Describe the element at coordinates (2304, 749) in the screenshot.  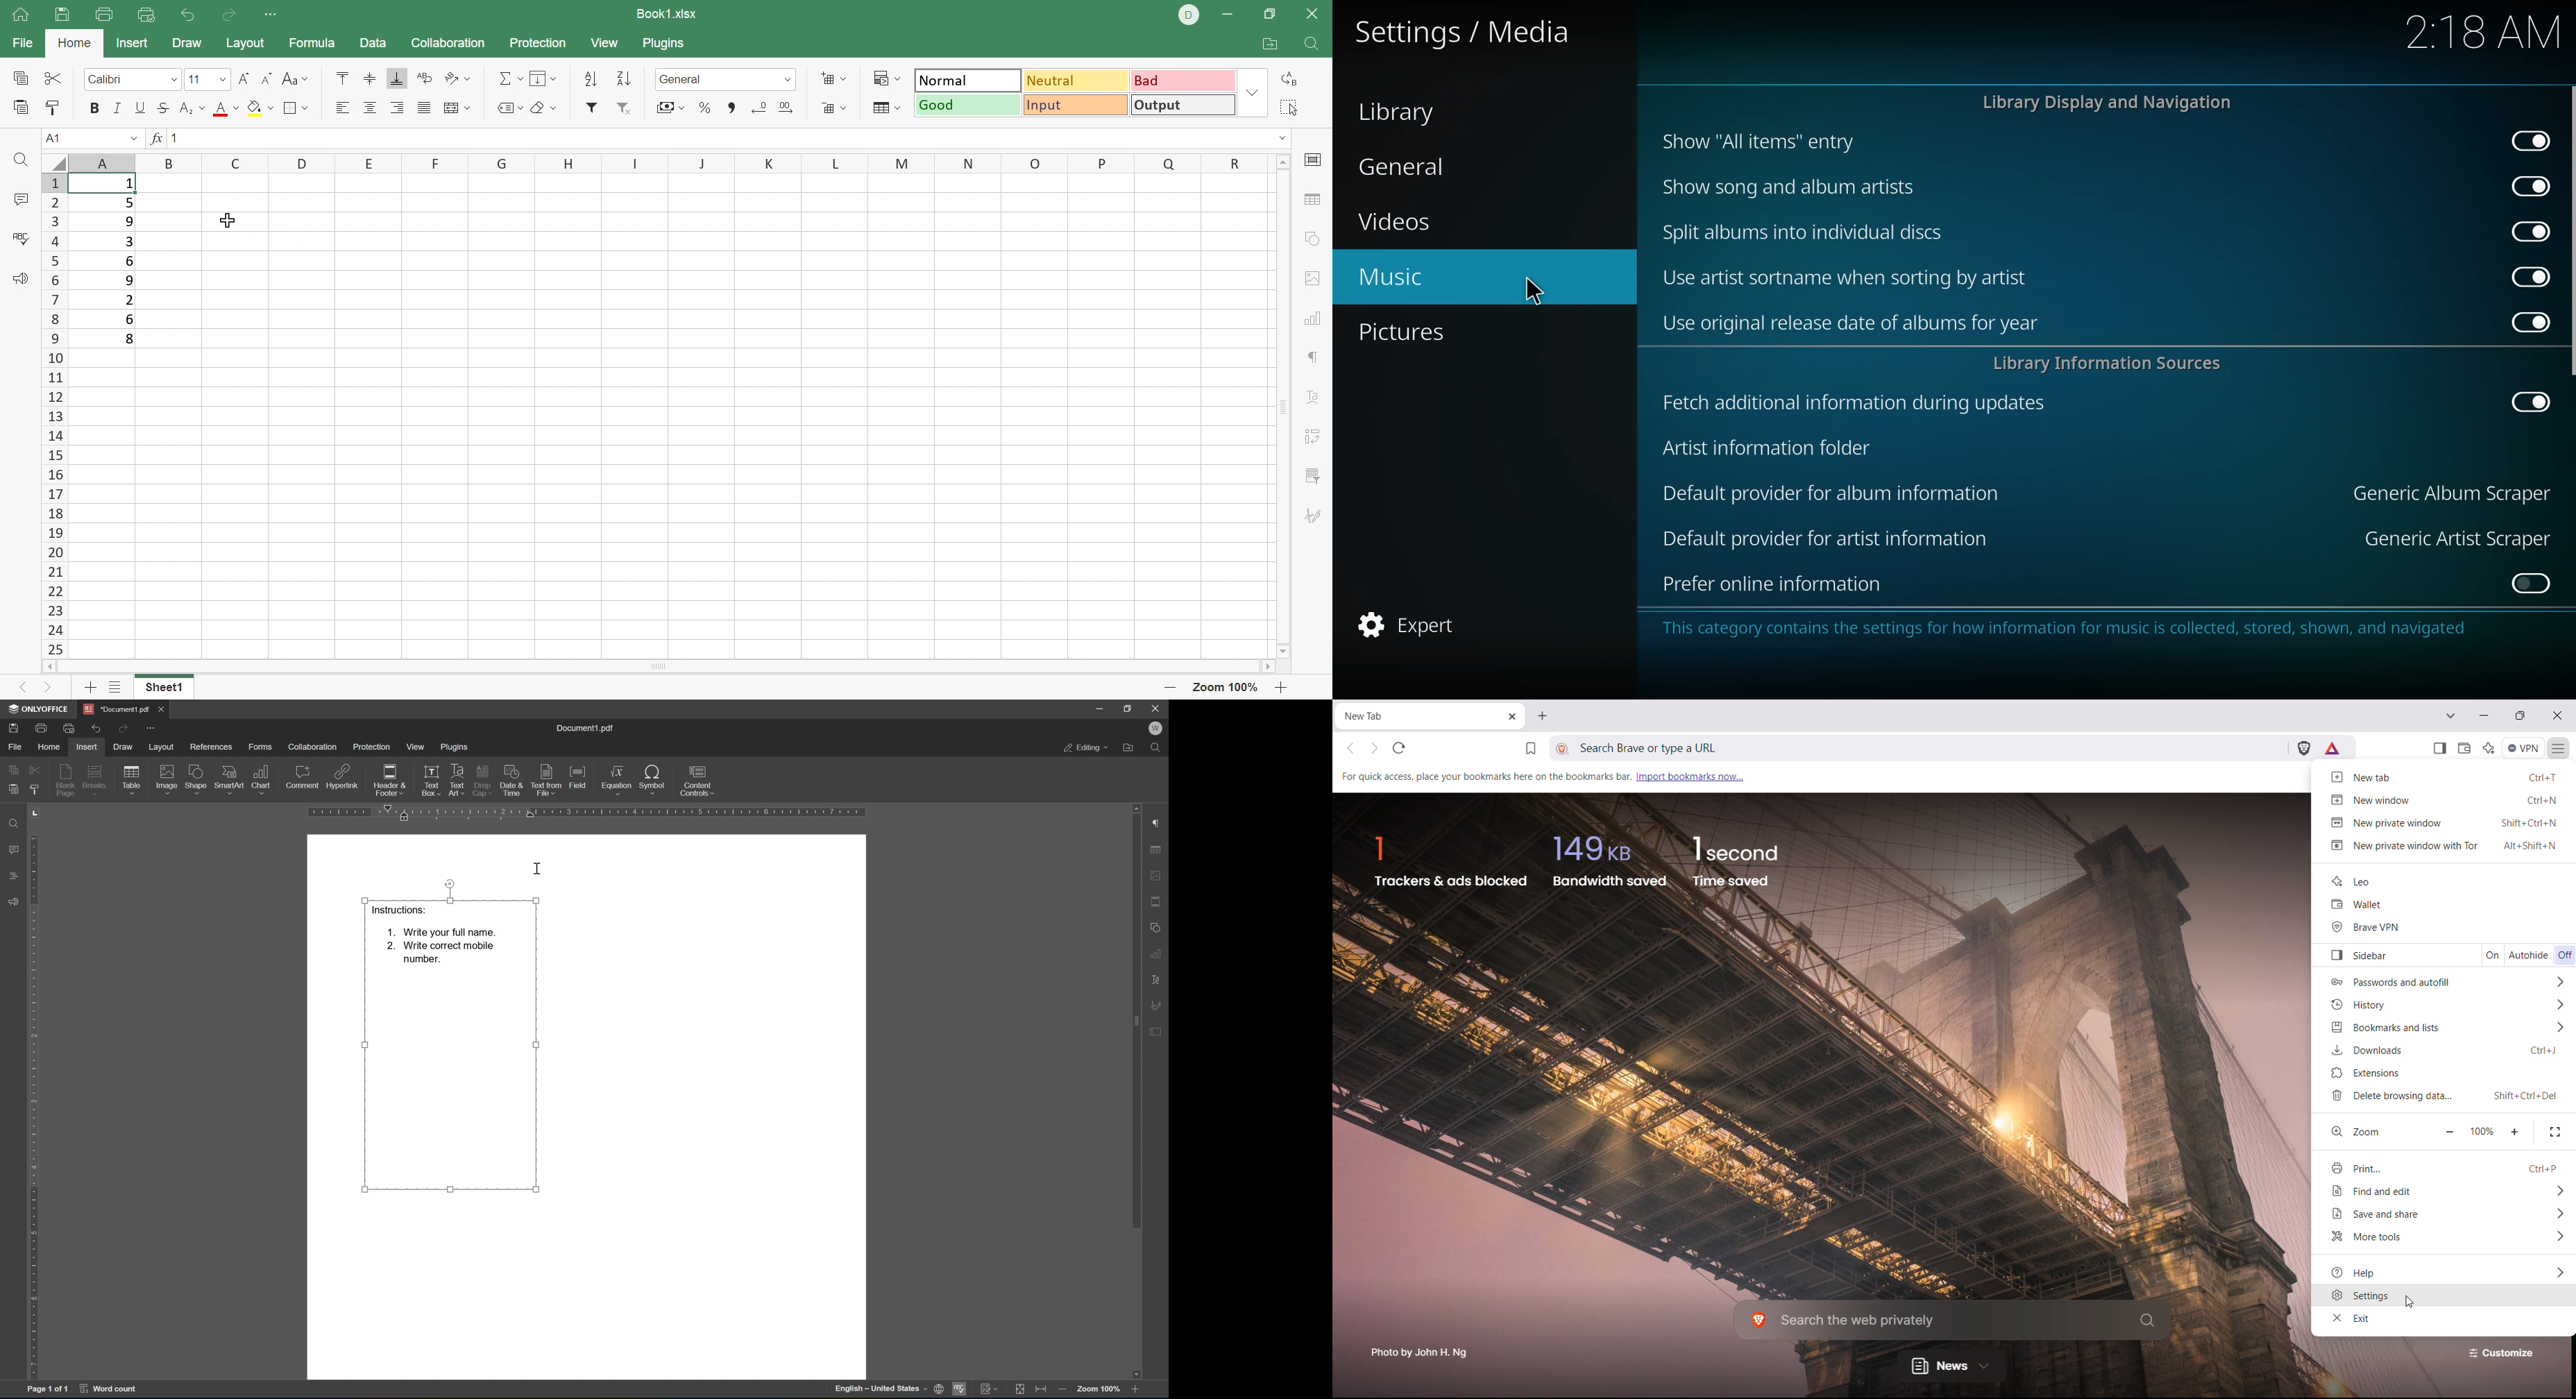
I see `brave shield` at that location.